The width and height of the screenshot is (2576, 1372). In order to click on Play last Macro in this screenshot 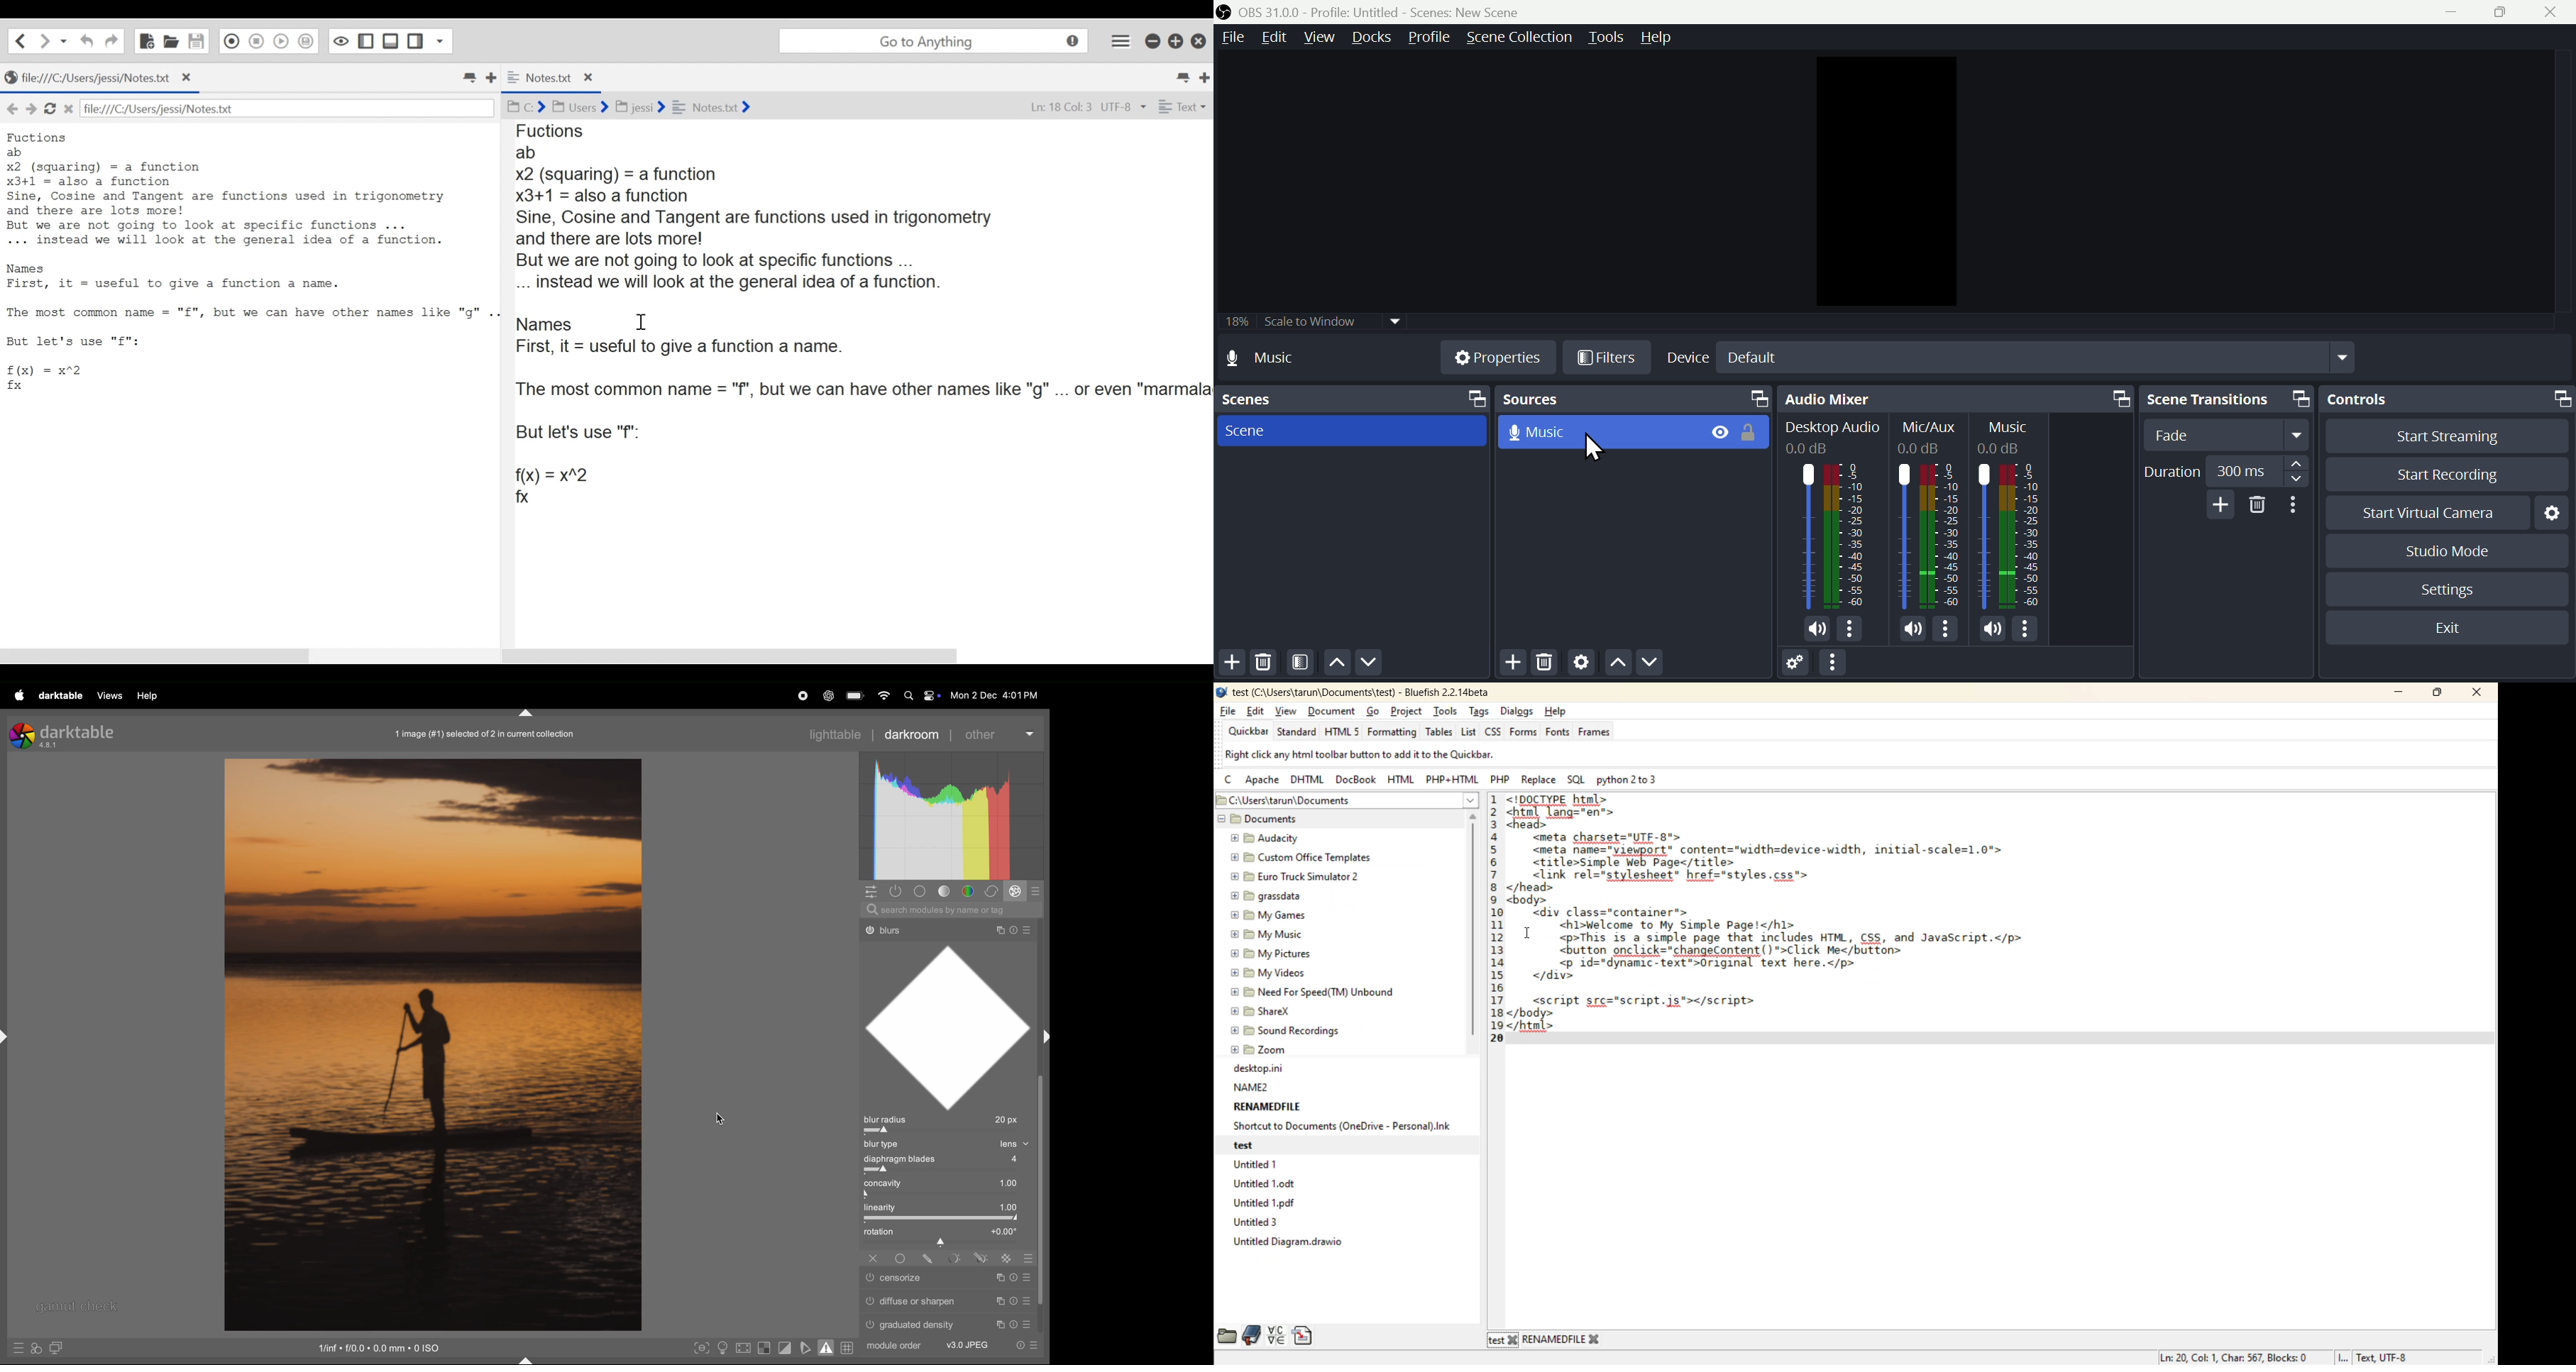, I will do `click(280, 42)`.